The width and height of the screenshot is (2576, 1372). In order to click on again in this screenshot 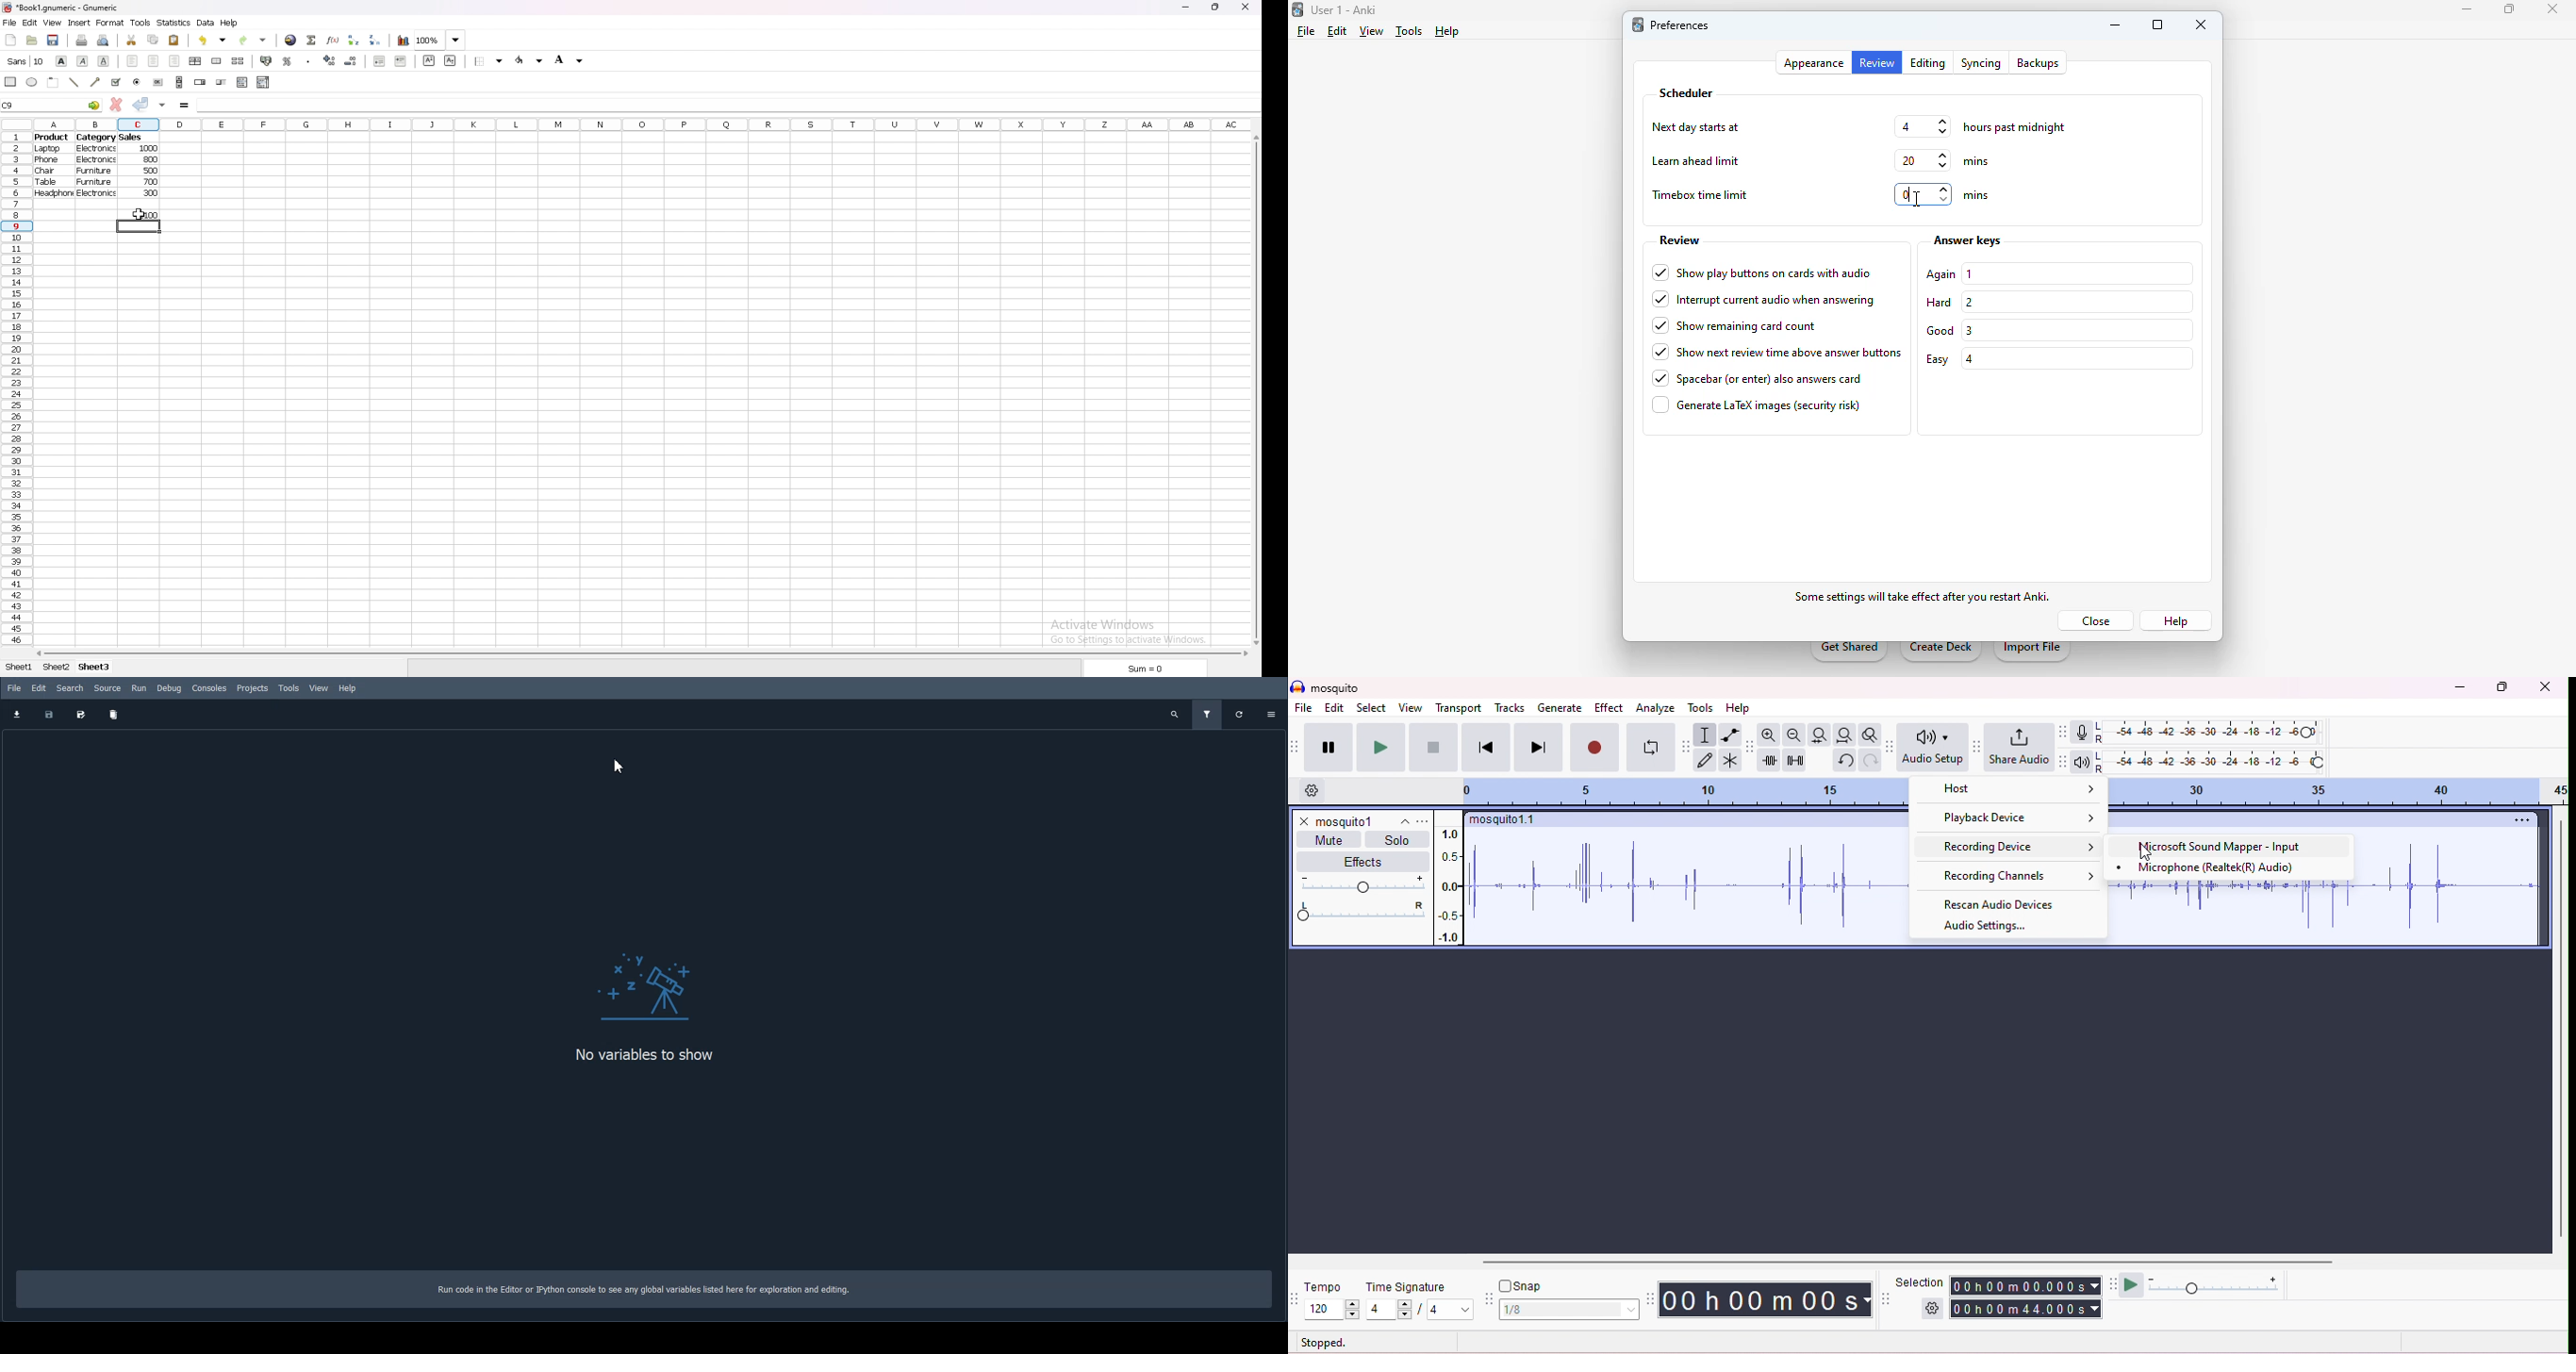, I will do `click(1941, 274)`.